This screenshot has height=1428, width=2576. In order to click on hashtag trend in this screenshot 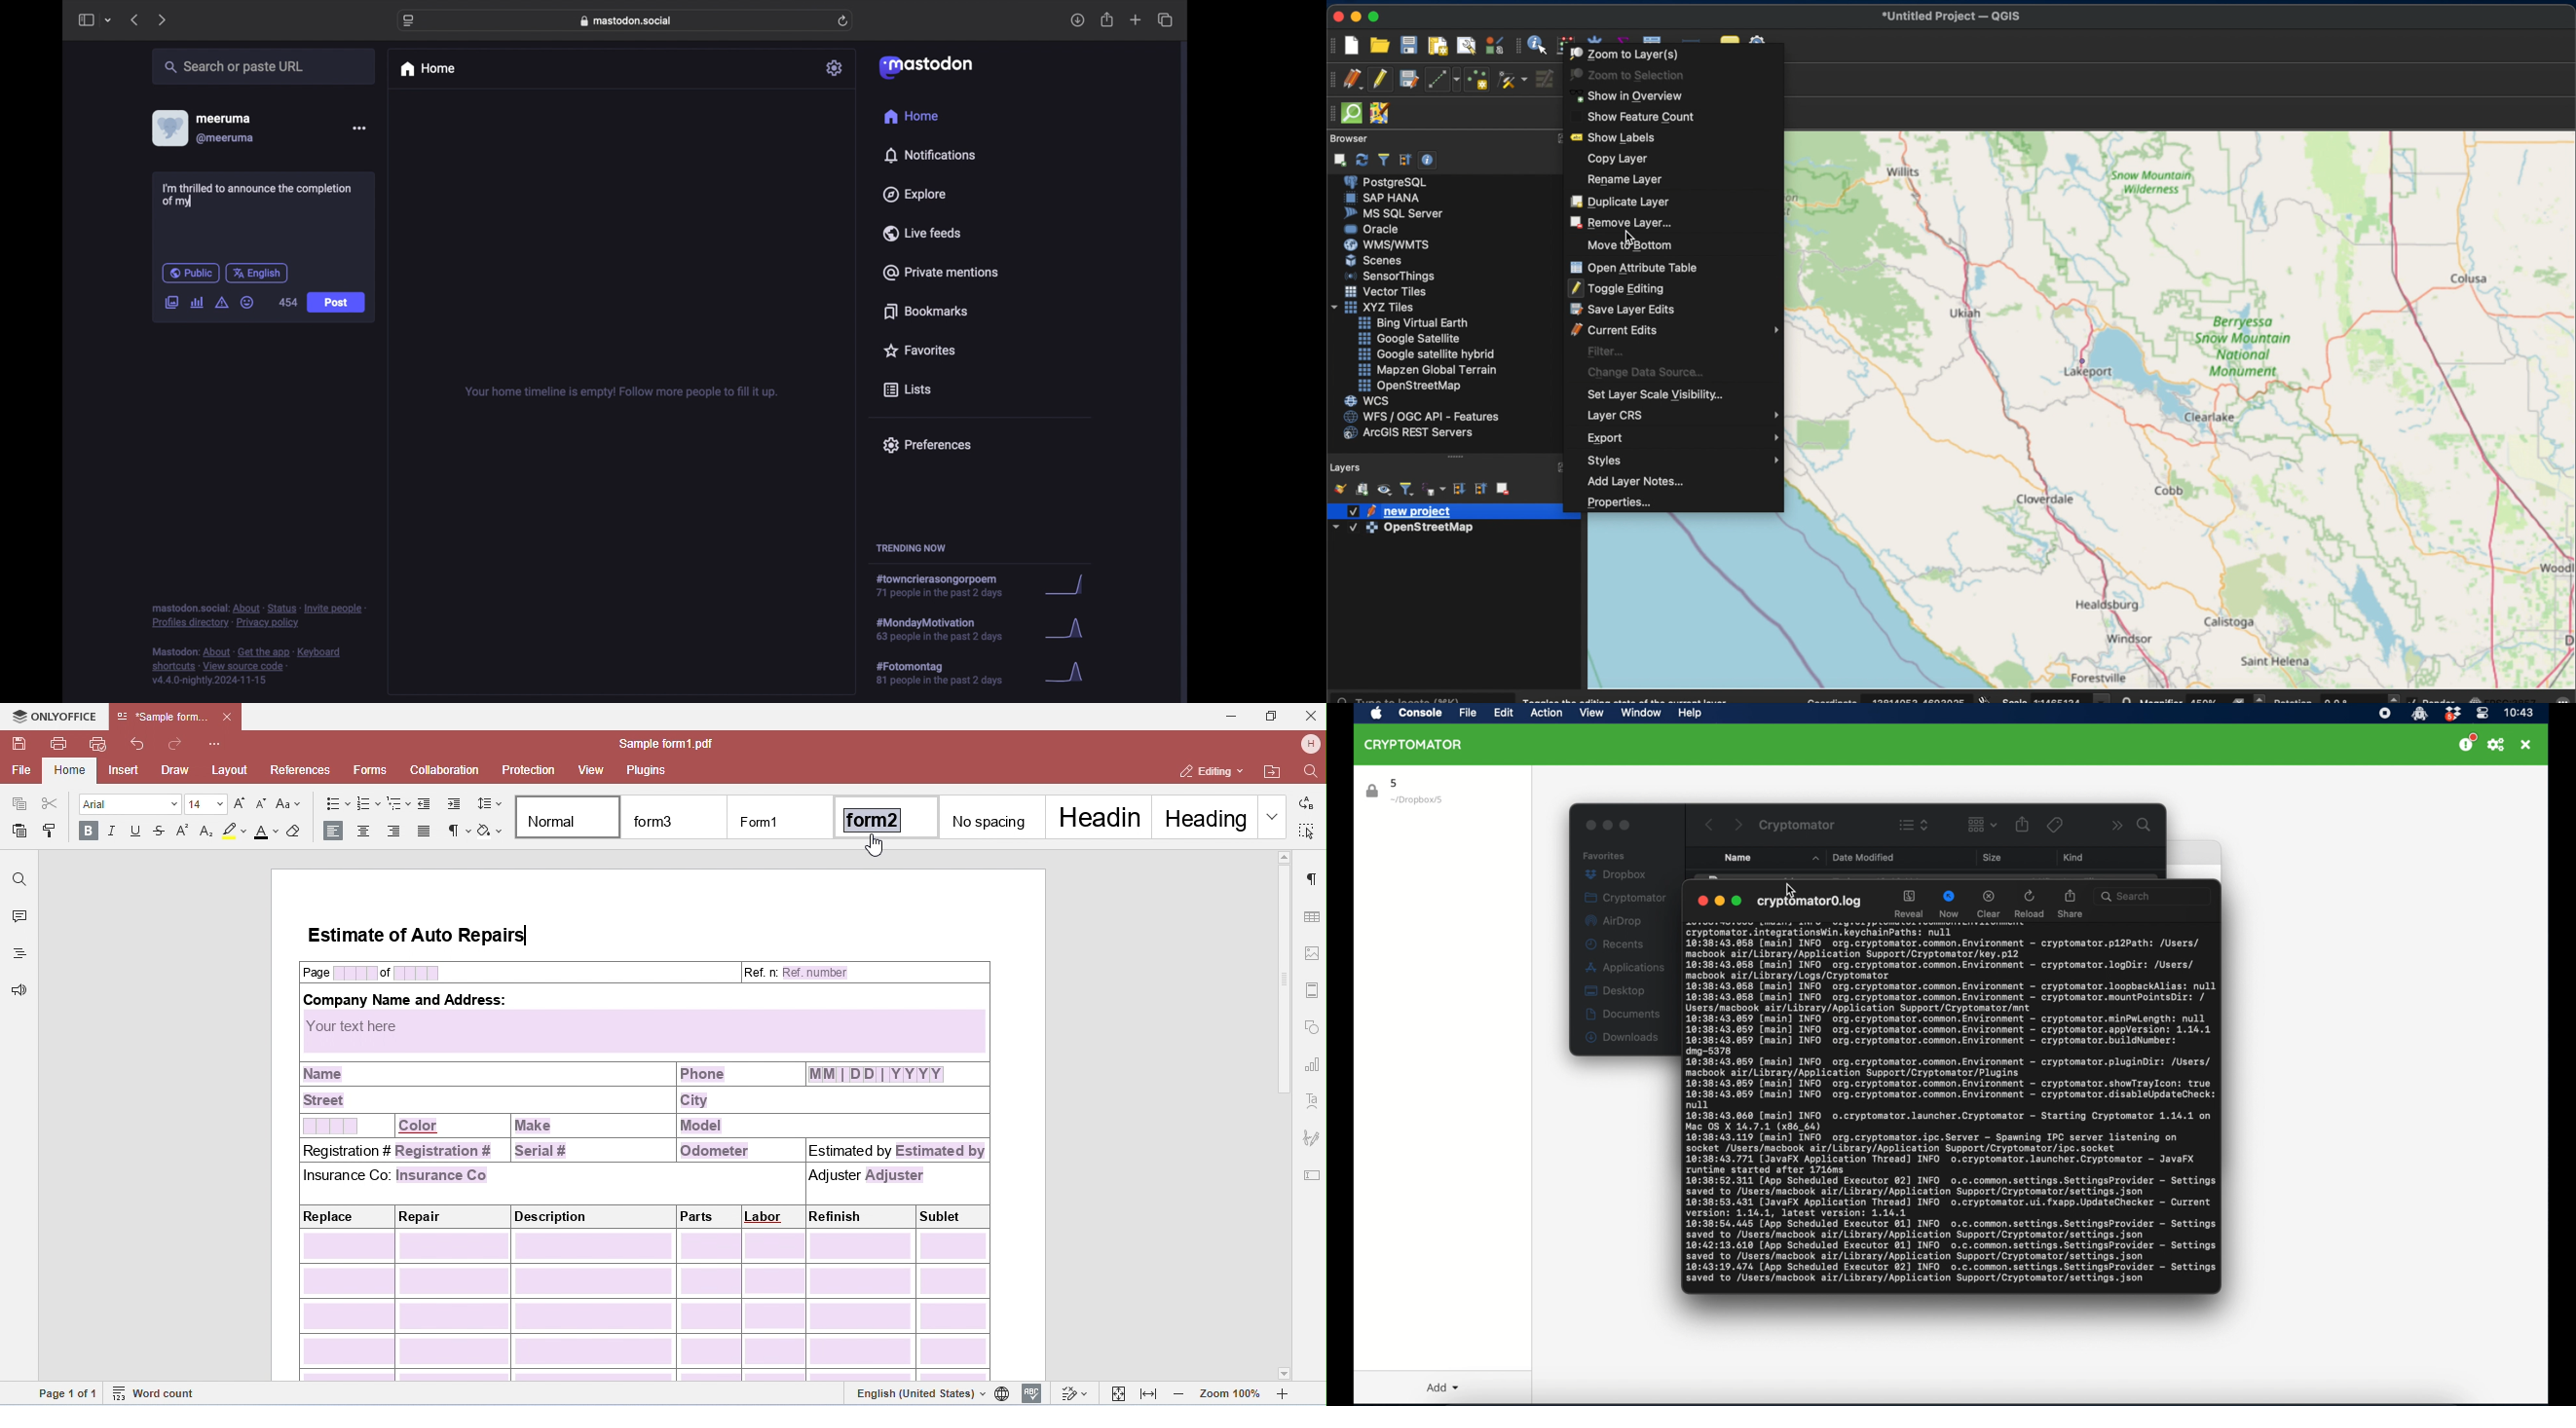, I will do `click(949, 672)`.